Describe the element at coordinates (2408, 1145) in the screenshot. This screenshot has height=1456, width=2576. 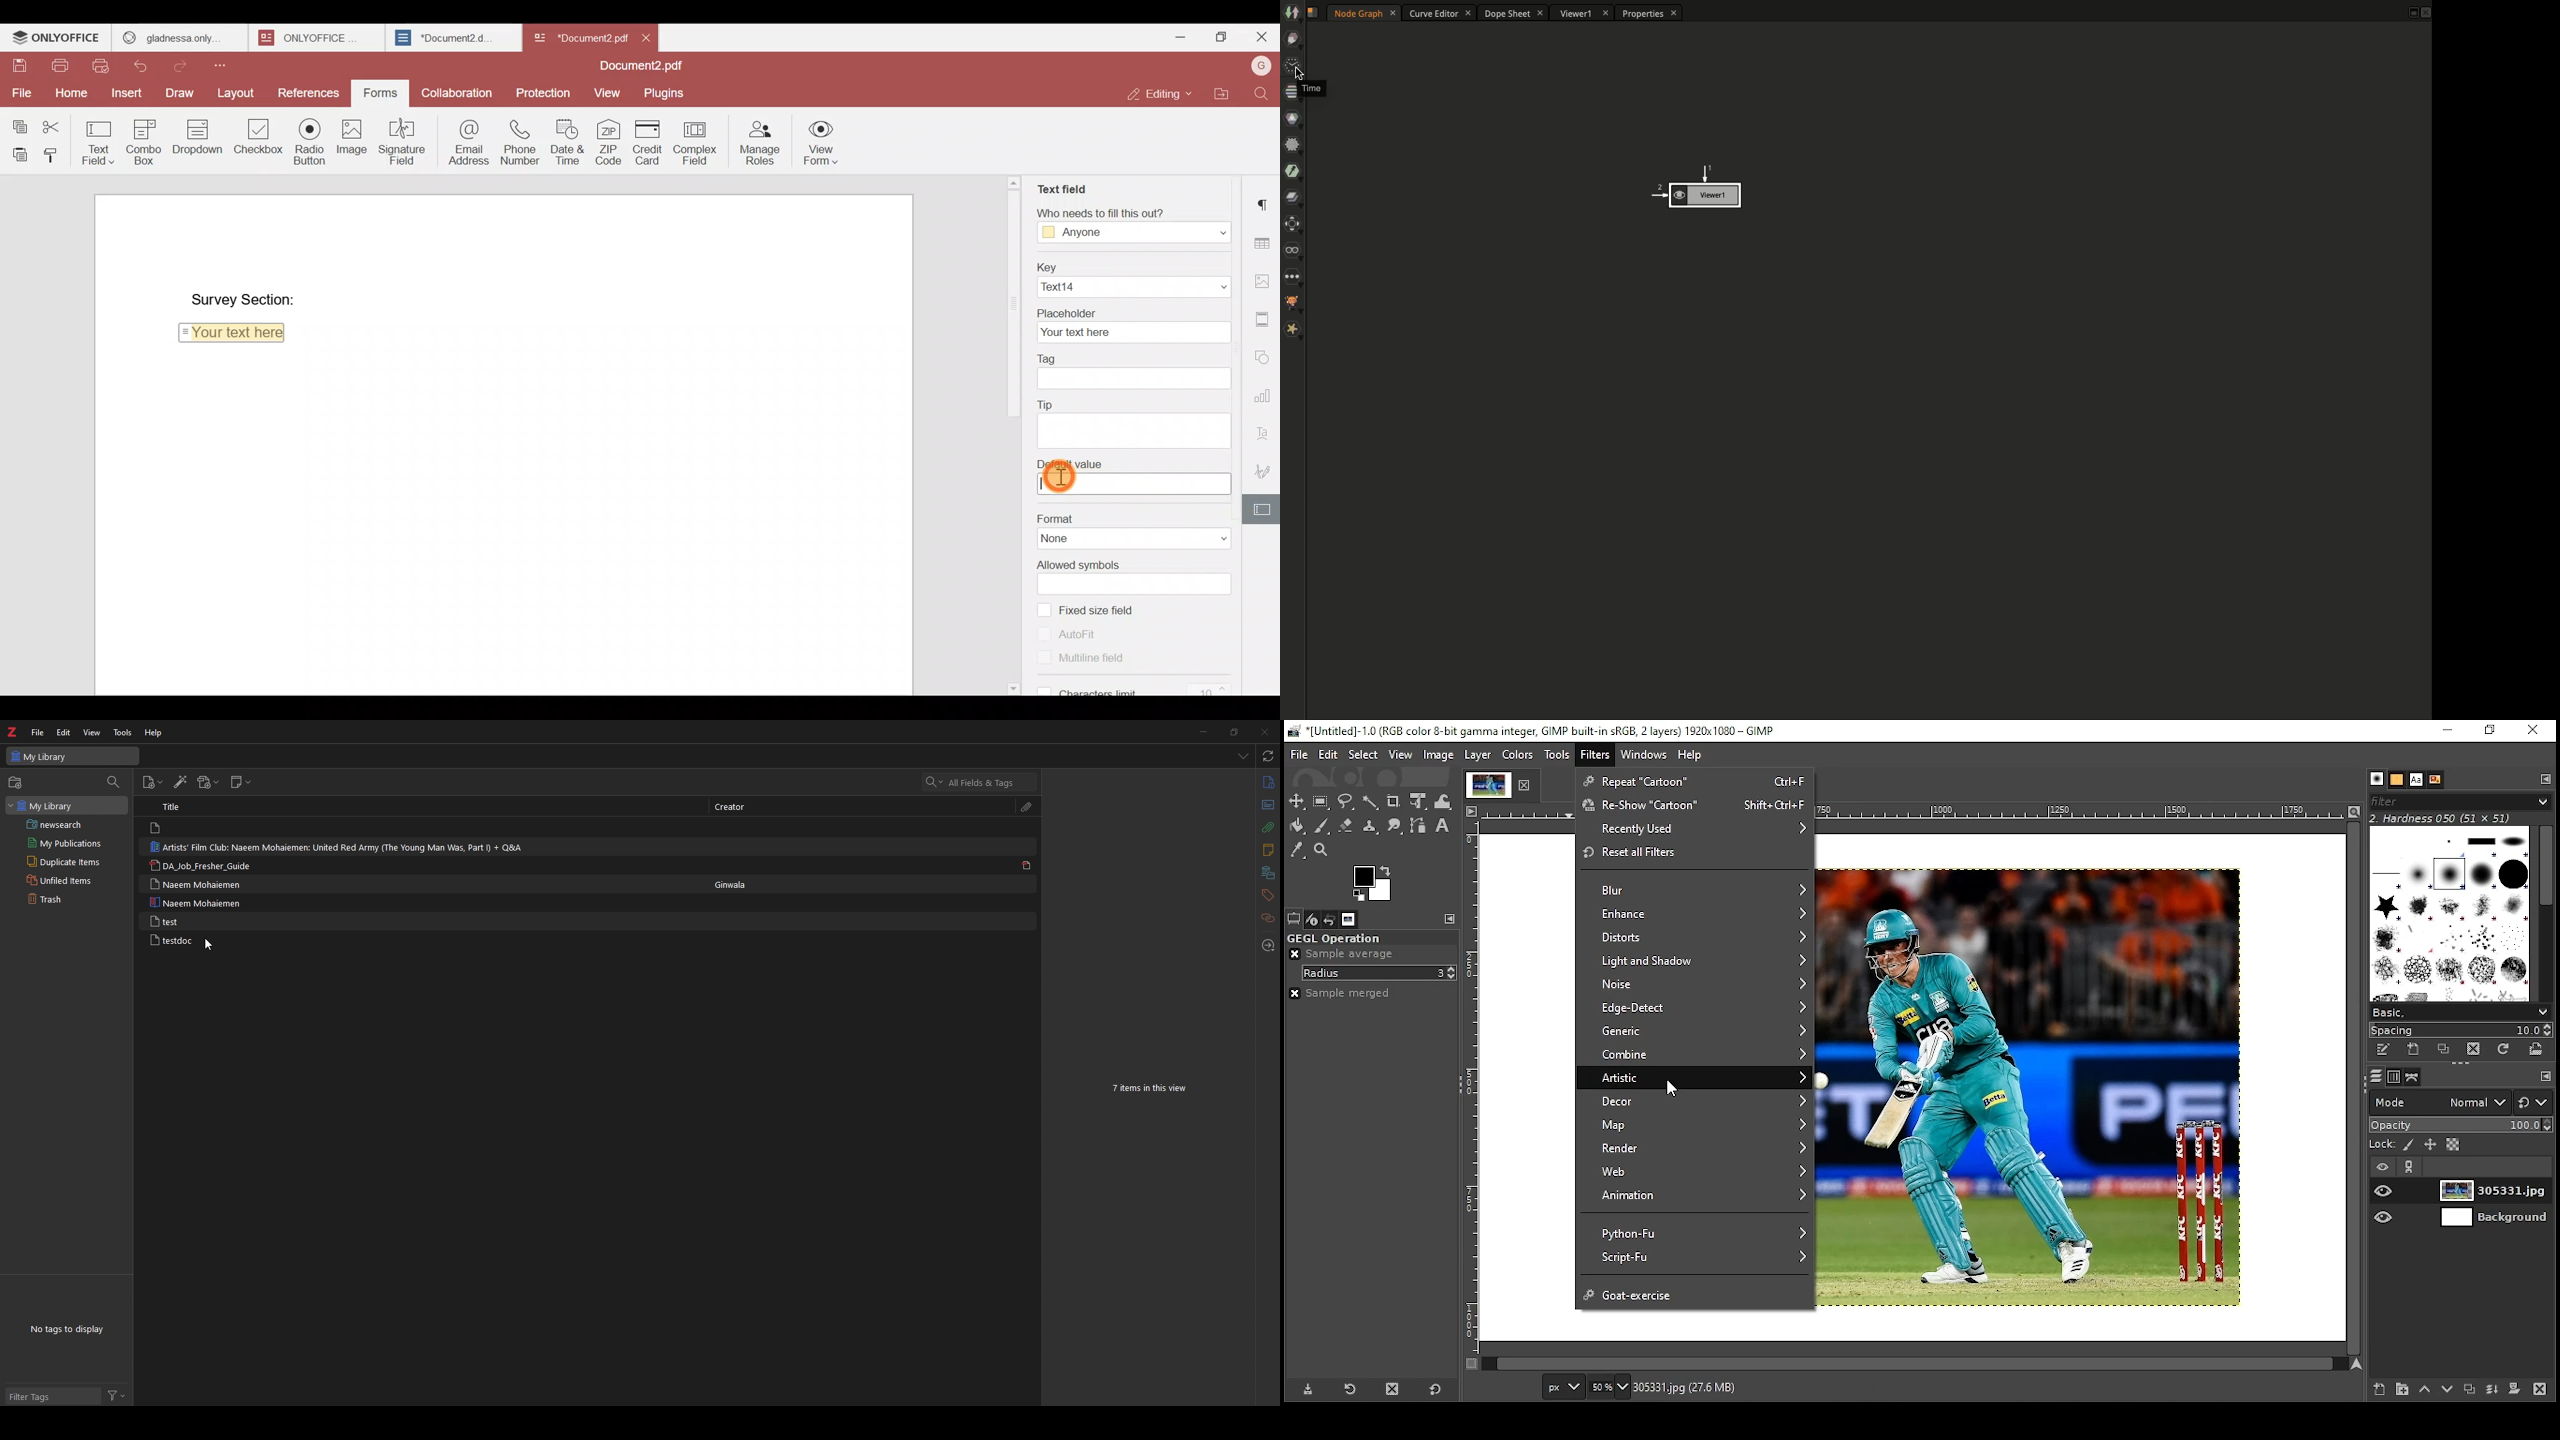
I see `lock pixels` at that location.